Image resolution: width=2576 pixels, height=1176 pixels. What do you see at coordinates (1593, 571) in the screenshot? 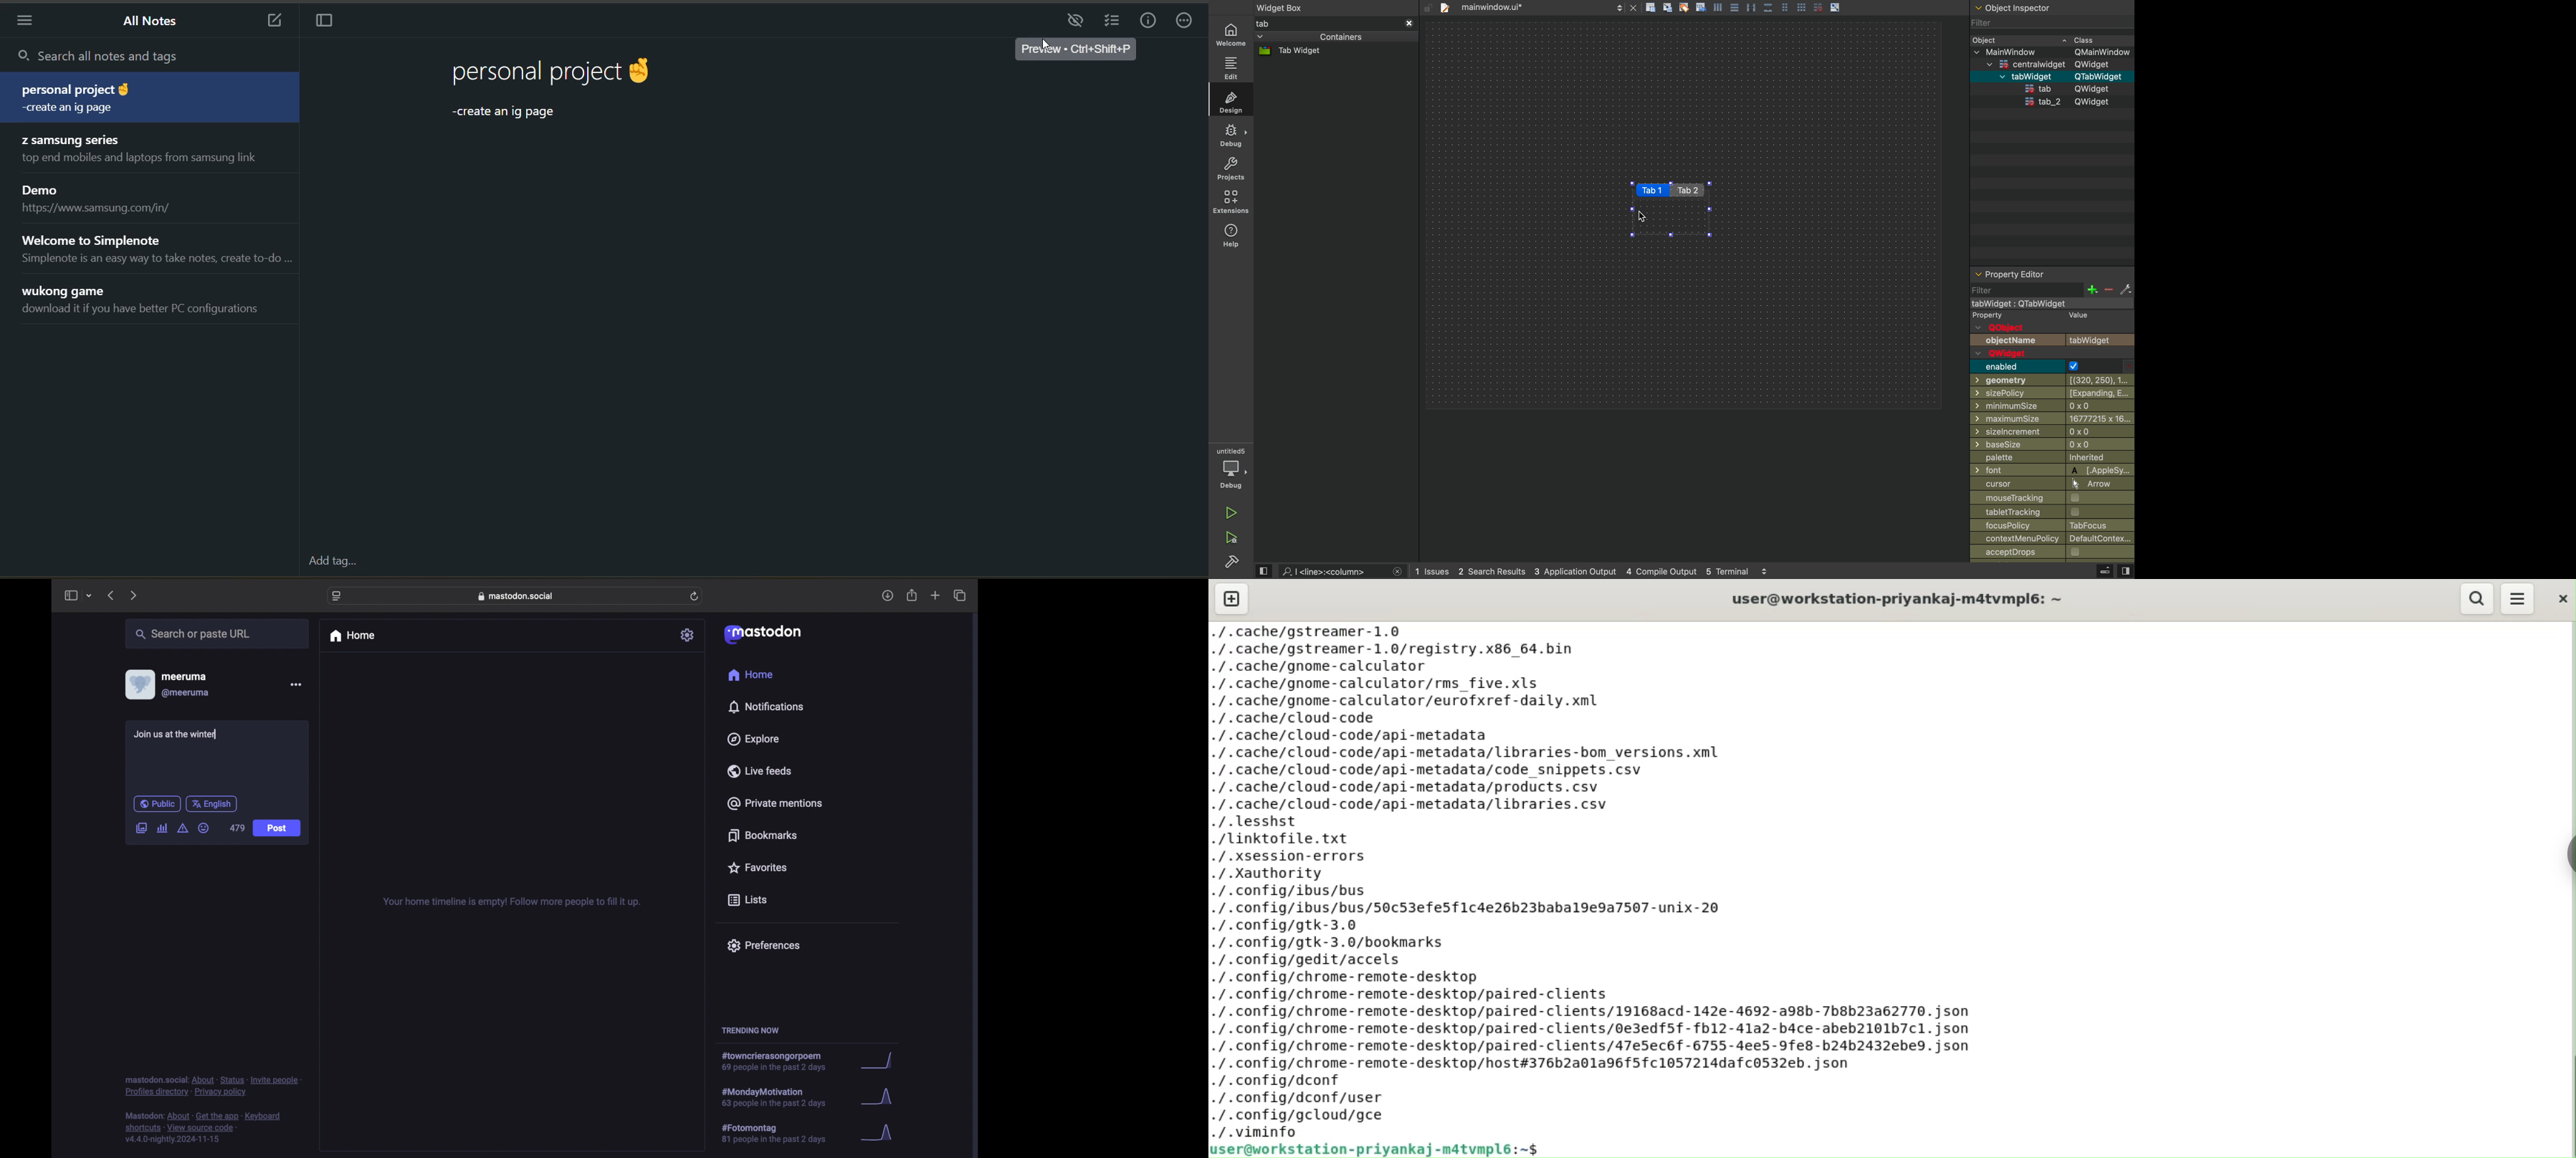
I see `logs` at bounding box center [1593, 571].